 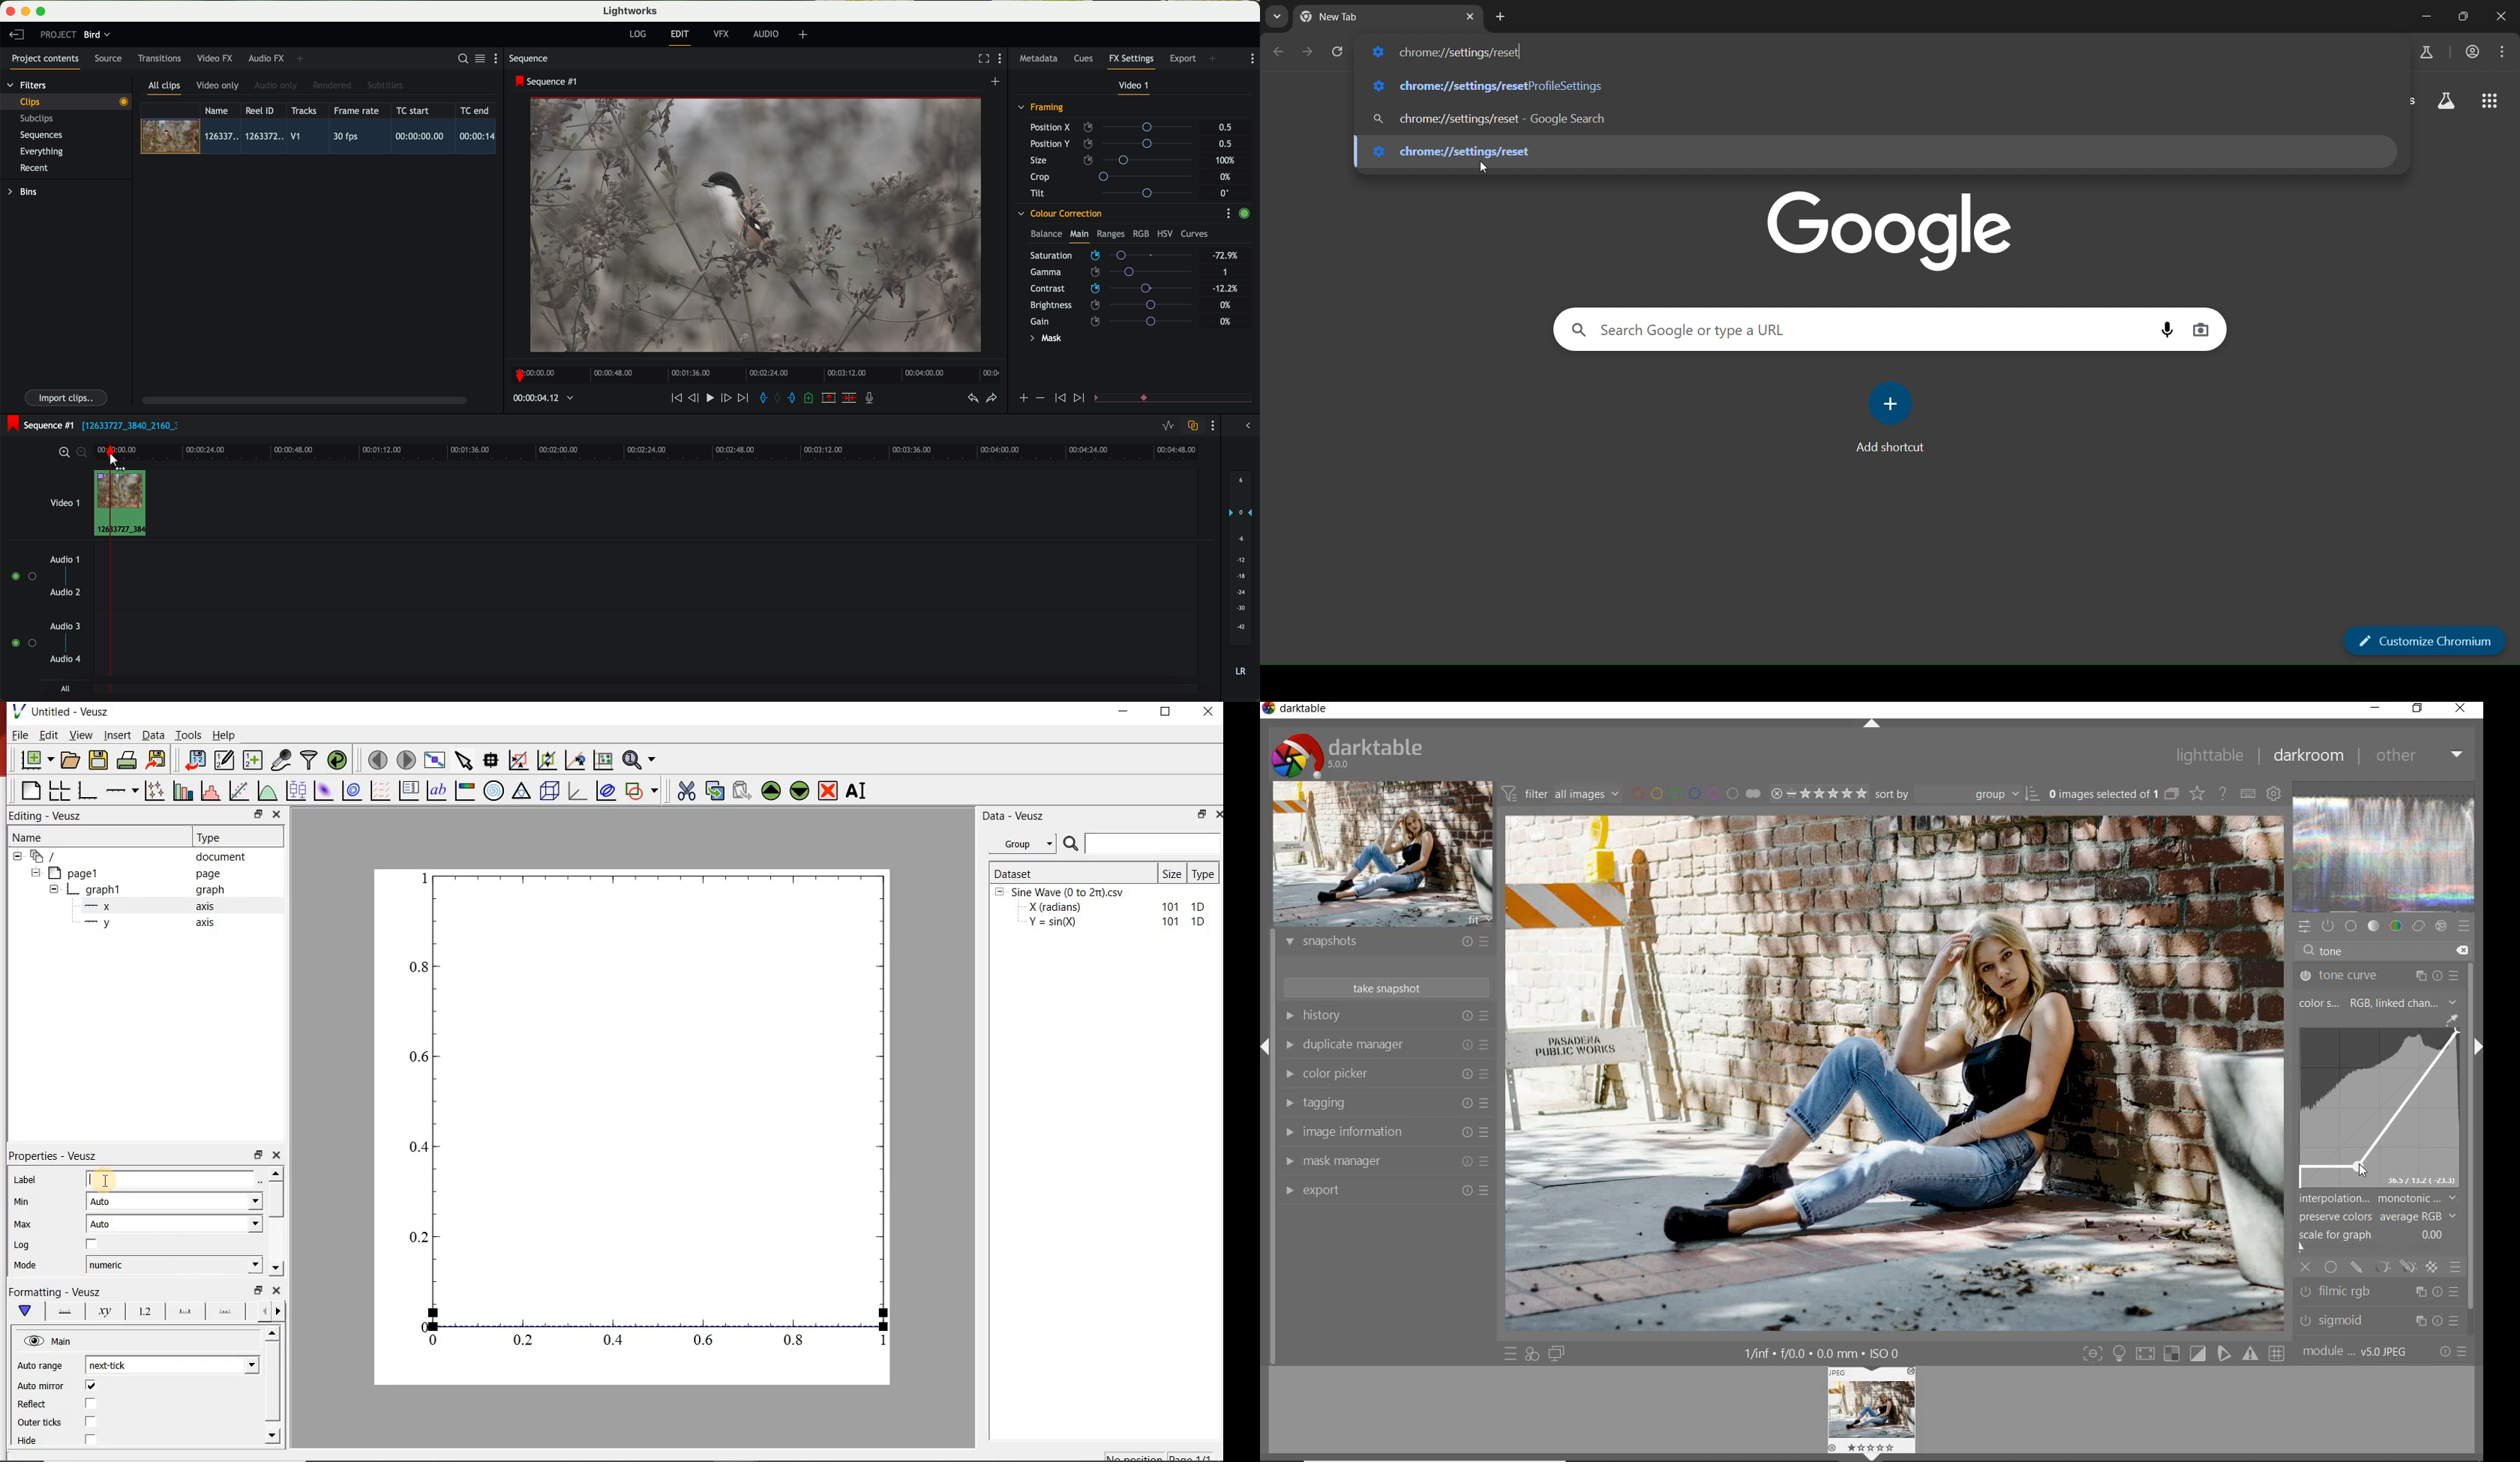 What do you see at coordinates (1559, 1353) in the screenshot?
I see `display a second darkroom image below` at bounding box center [1559, 1353].